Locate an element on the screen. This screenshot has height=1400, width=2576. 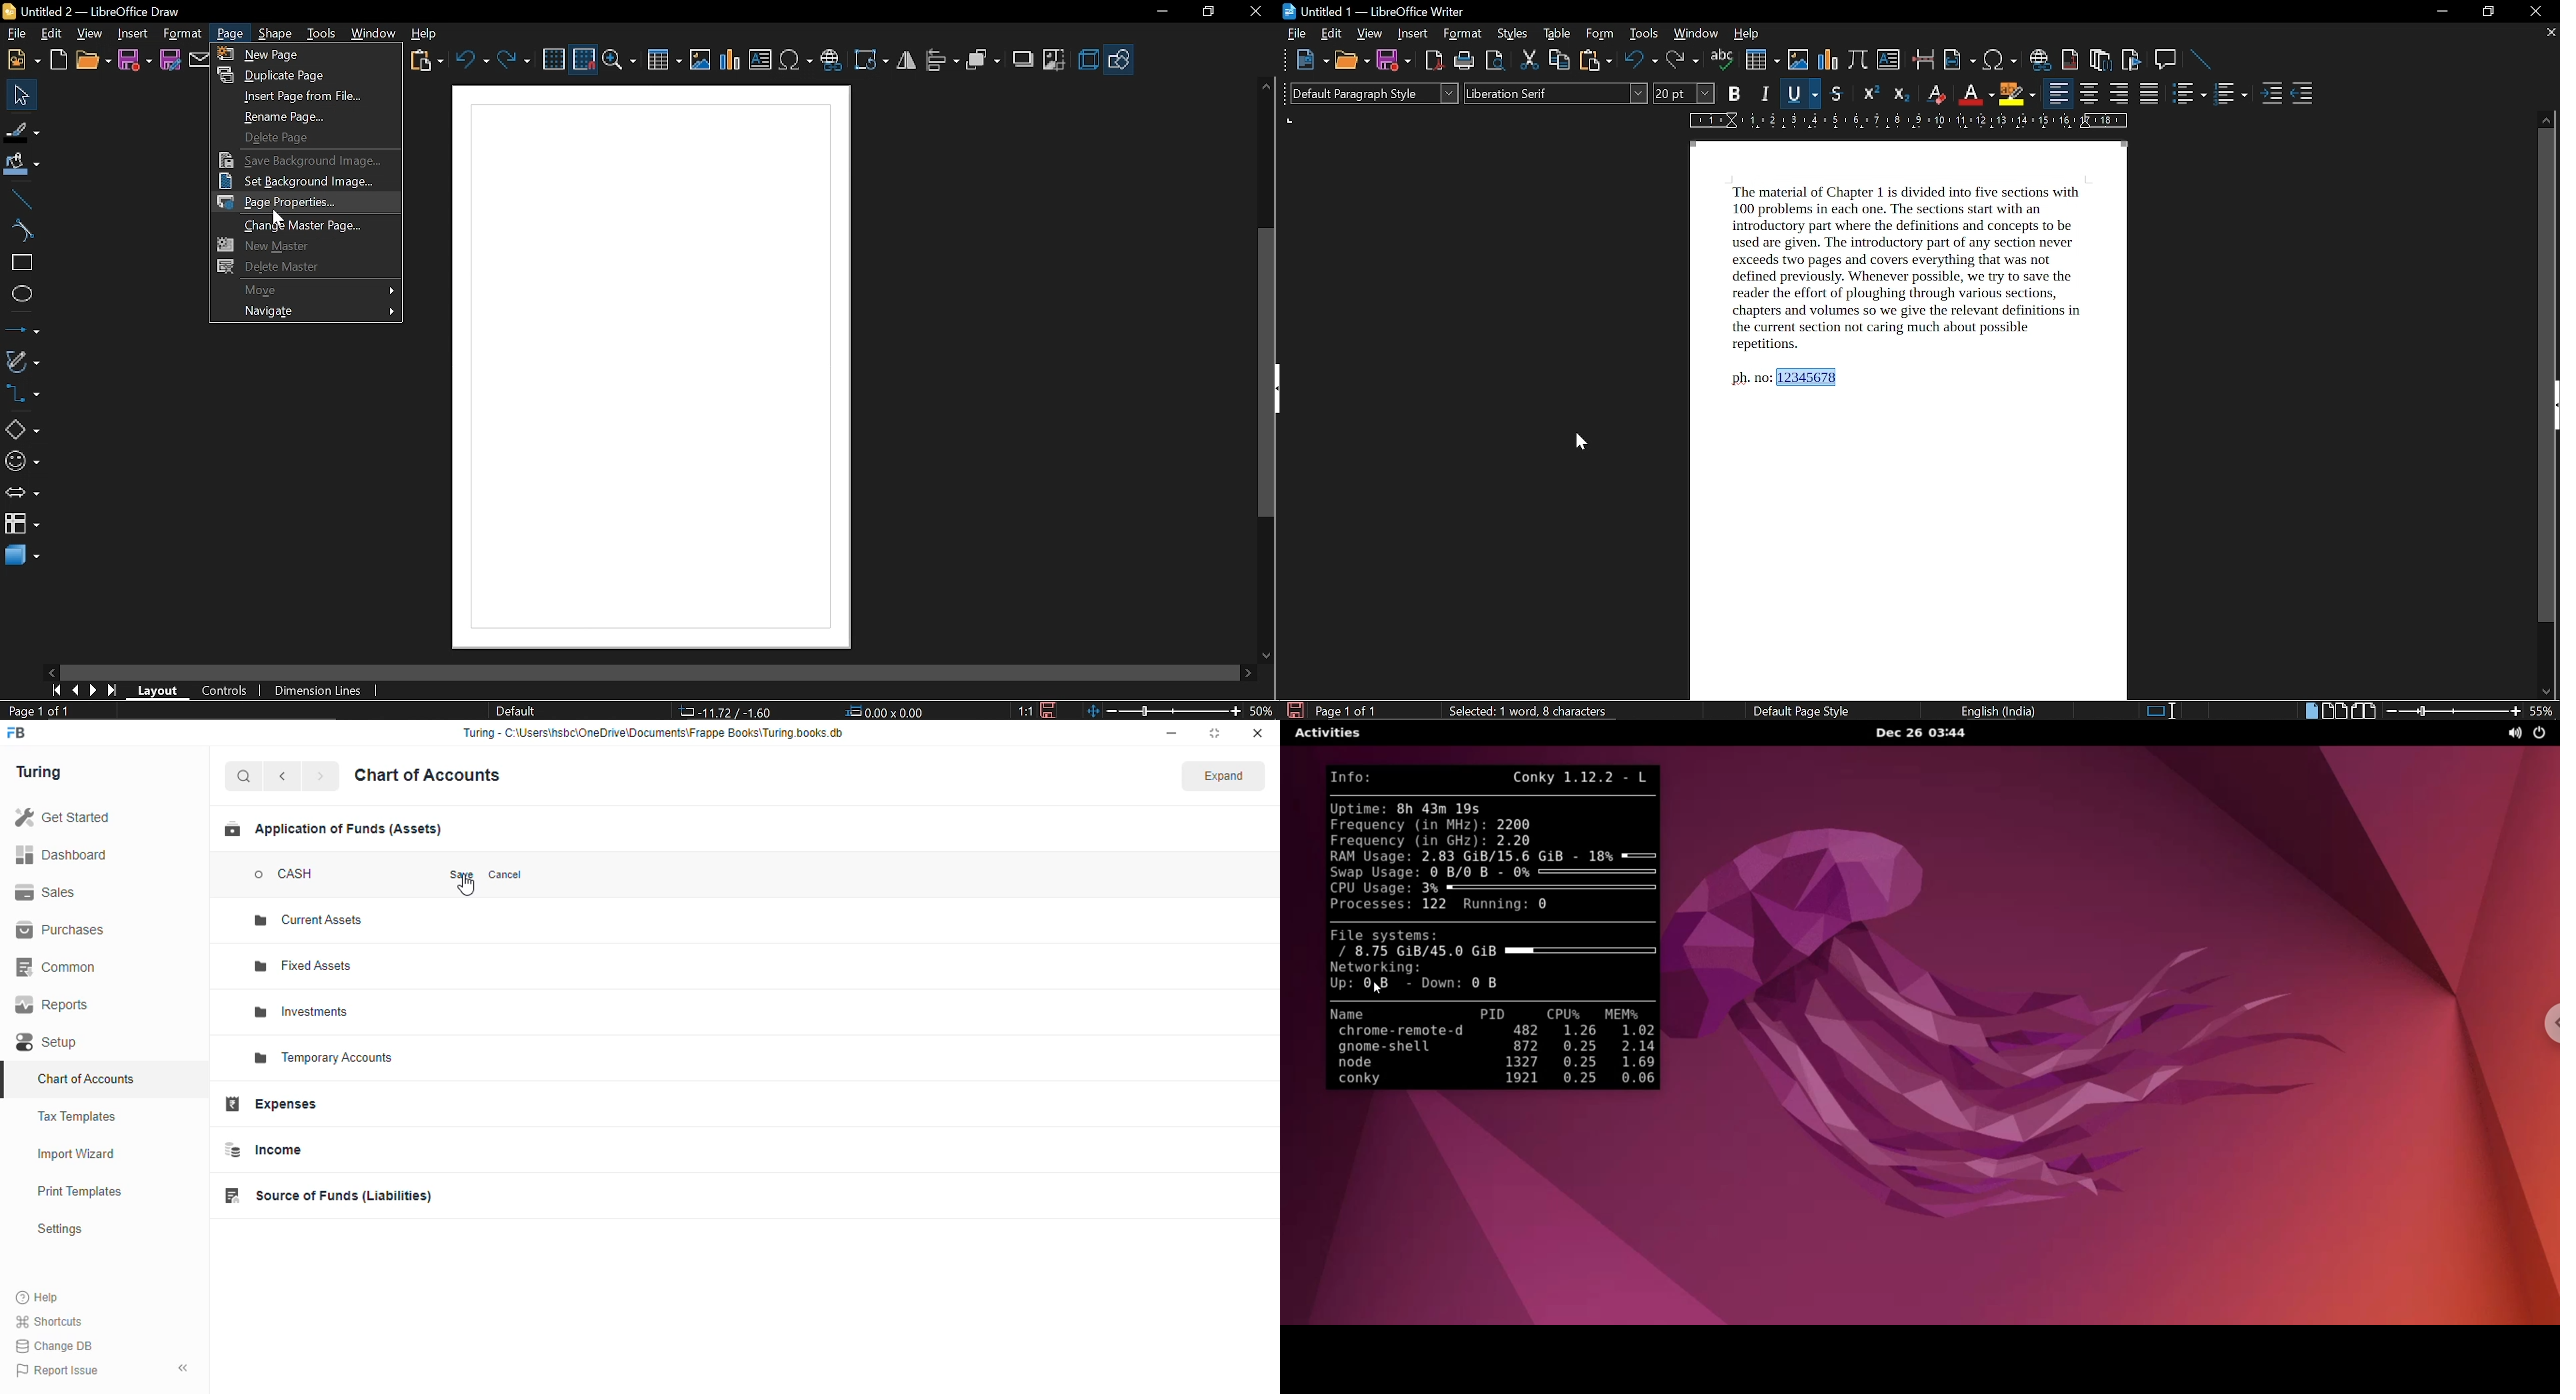
Insert is located at coordinates (134, 34).